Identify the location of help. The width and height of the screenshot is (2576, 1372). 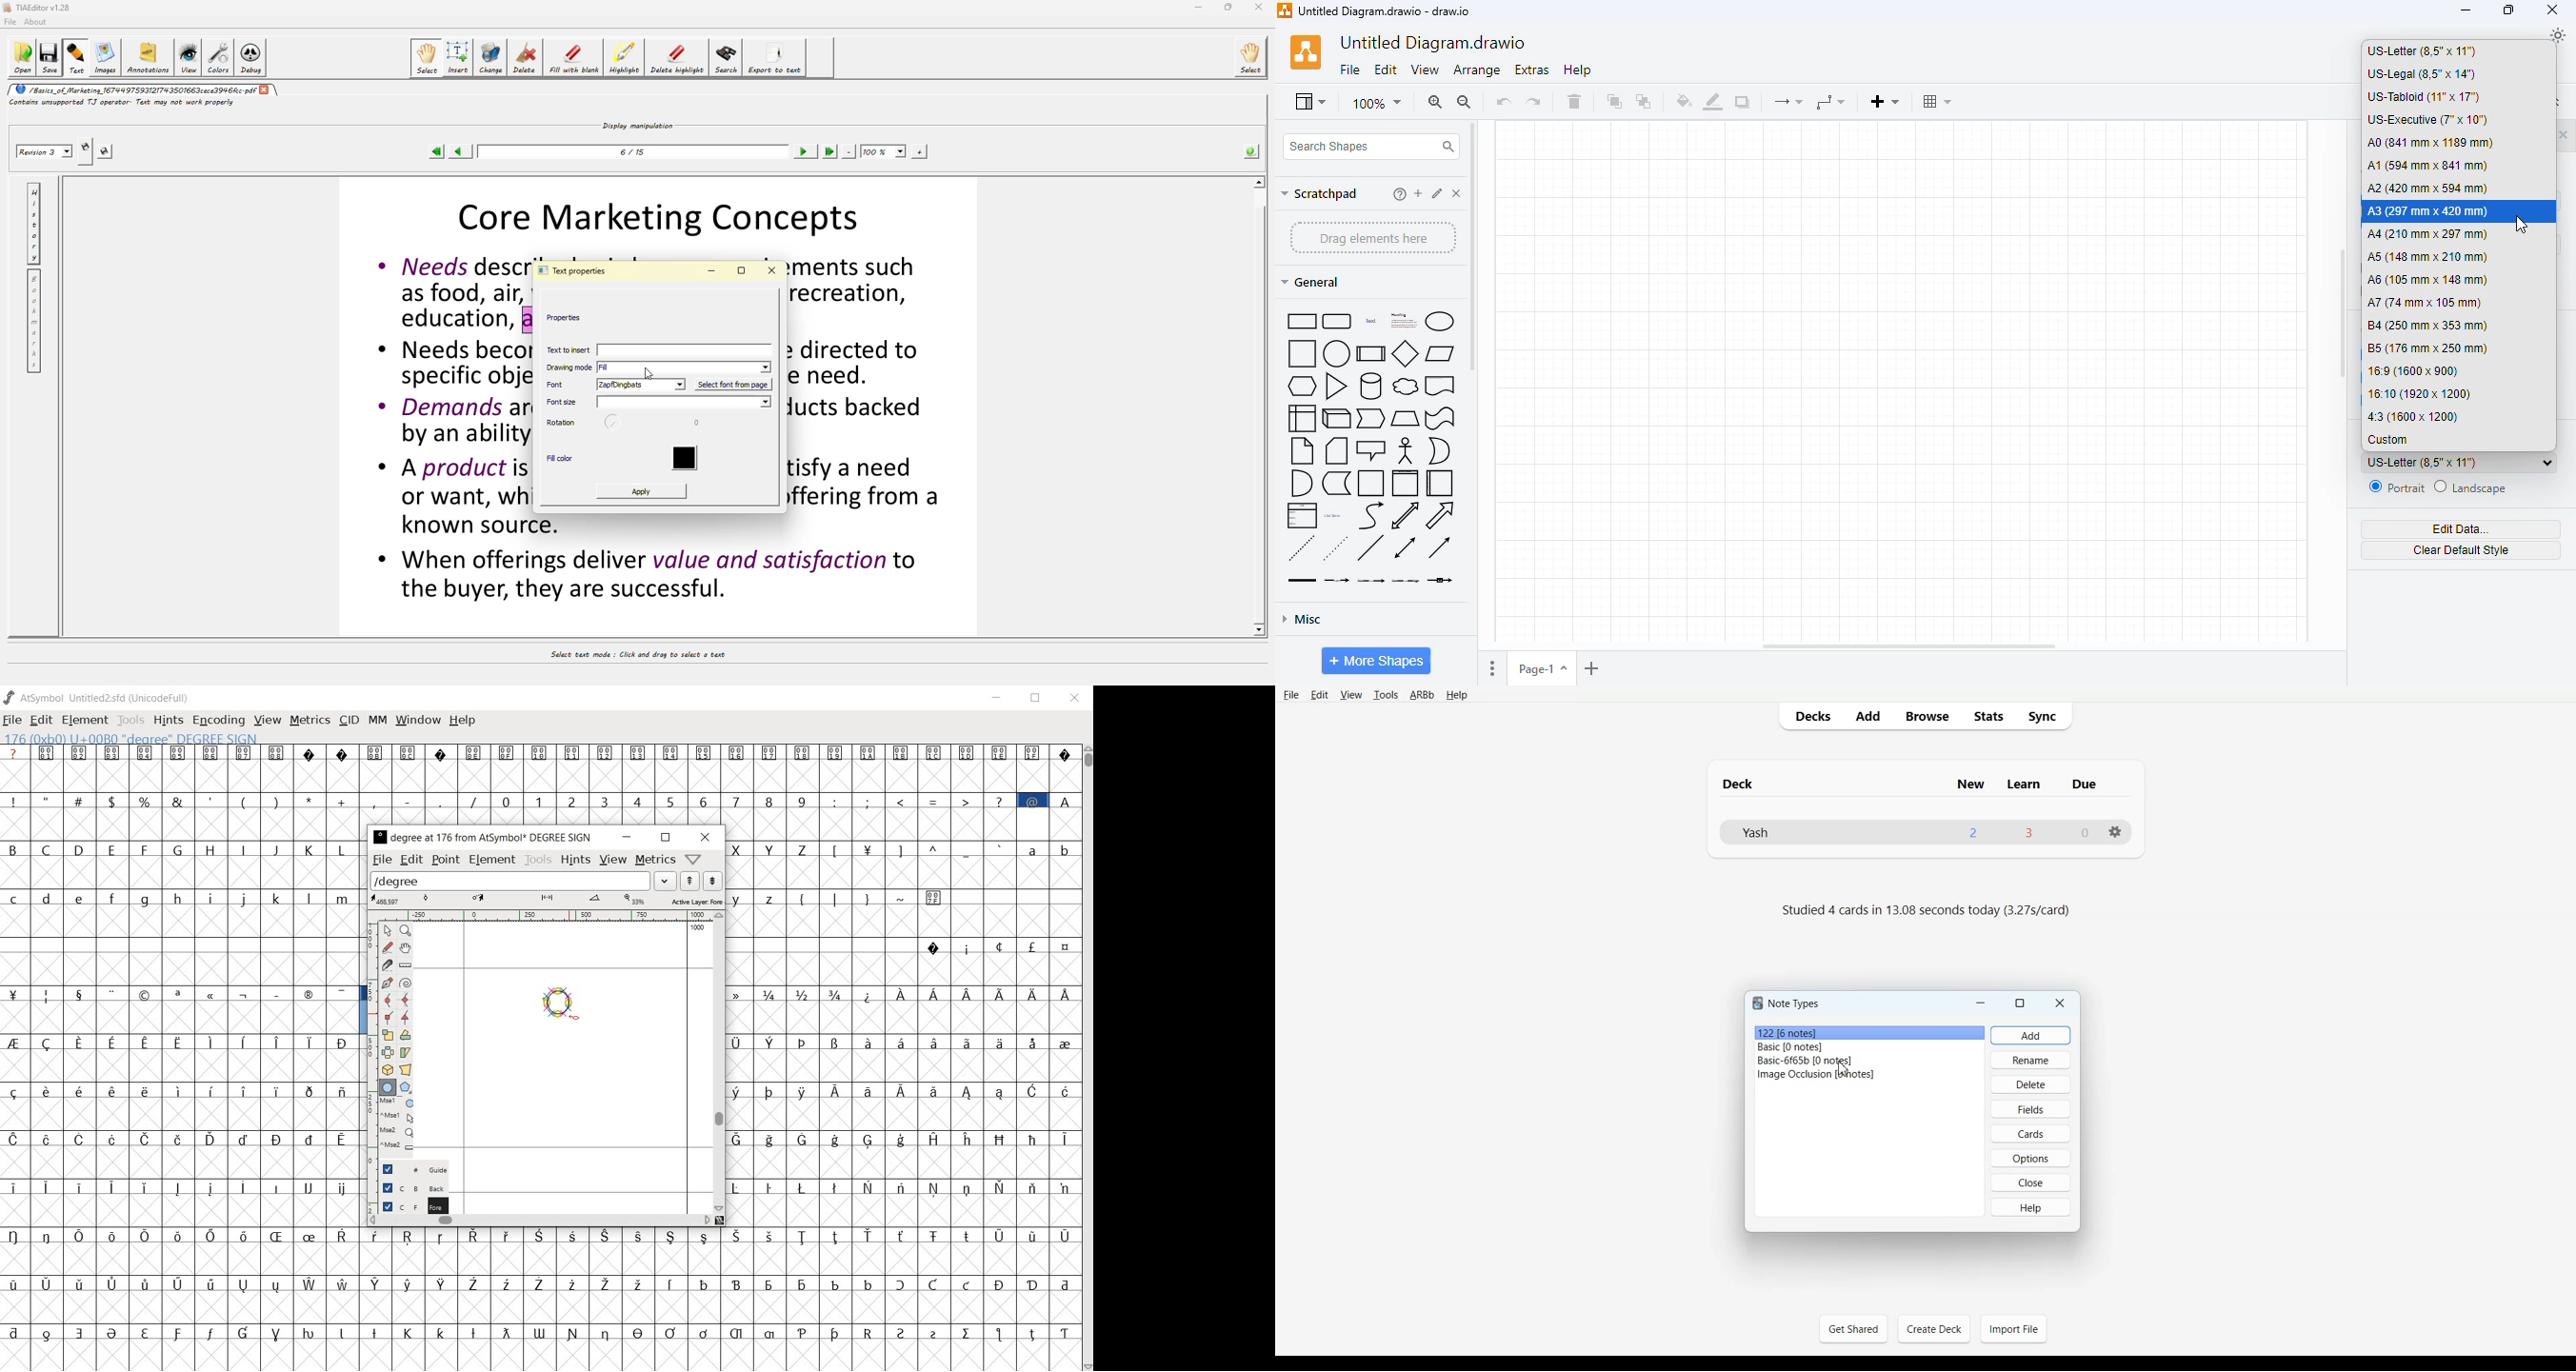
(1578, 70).